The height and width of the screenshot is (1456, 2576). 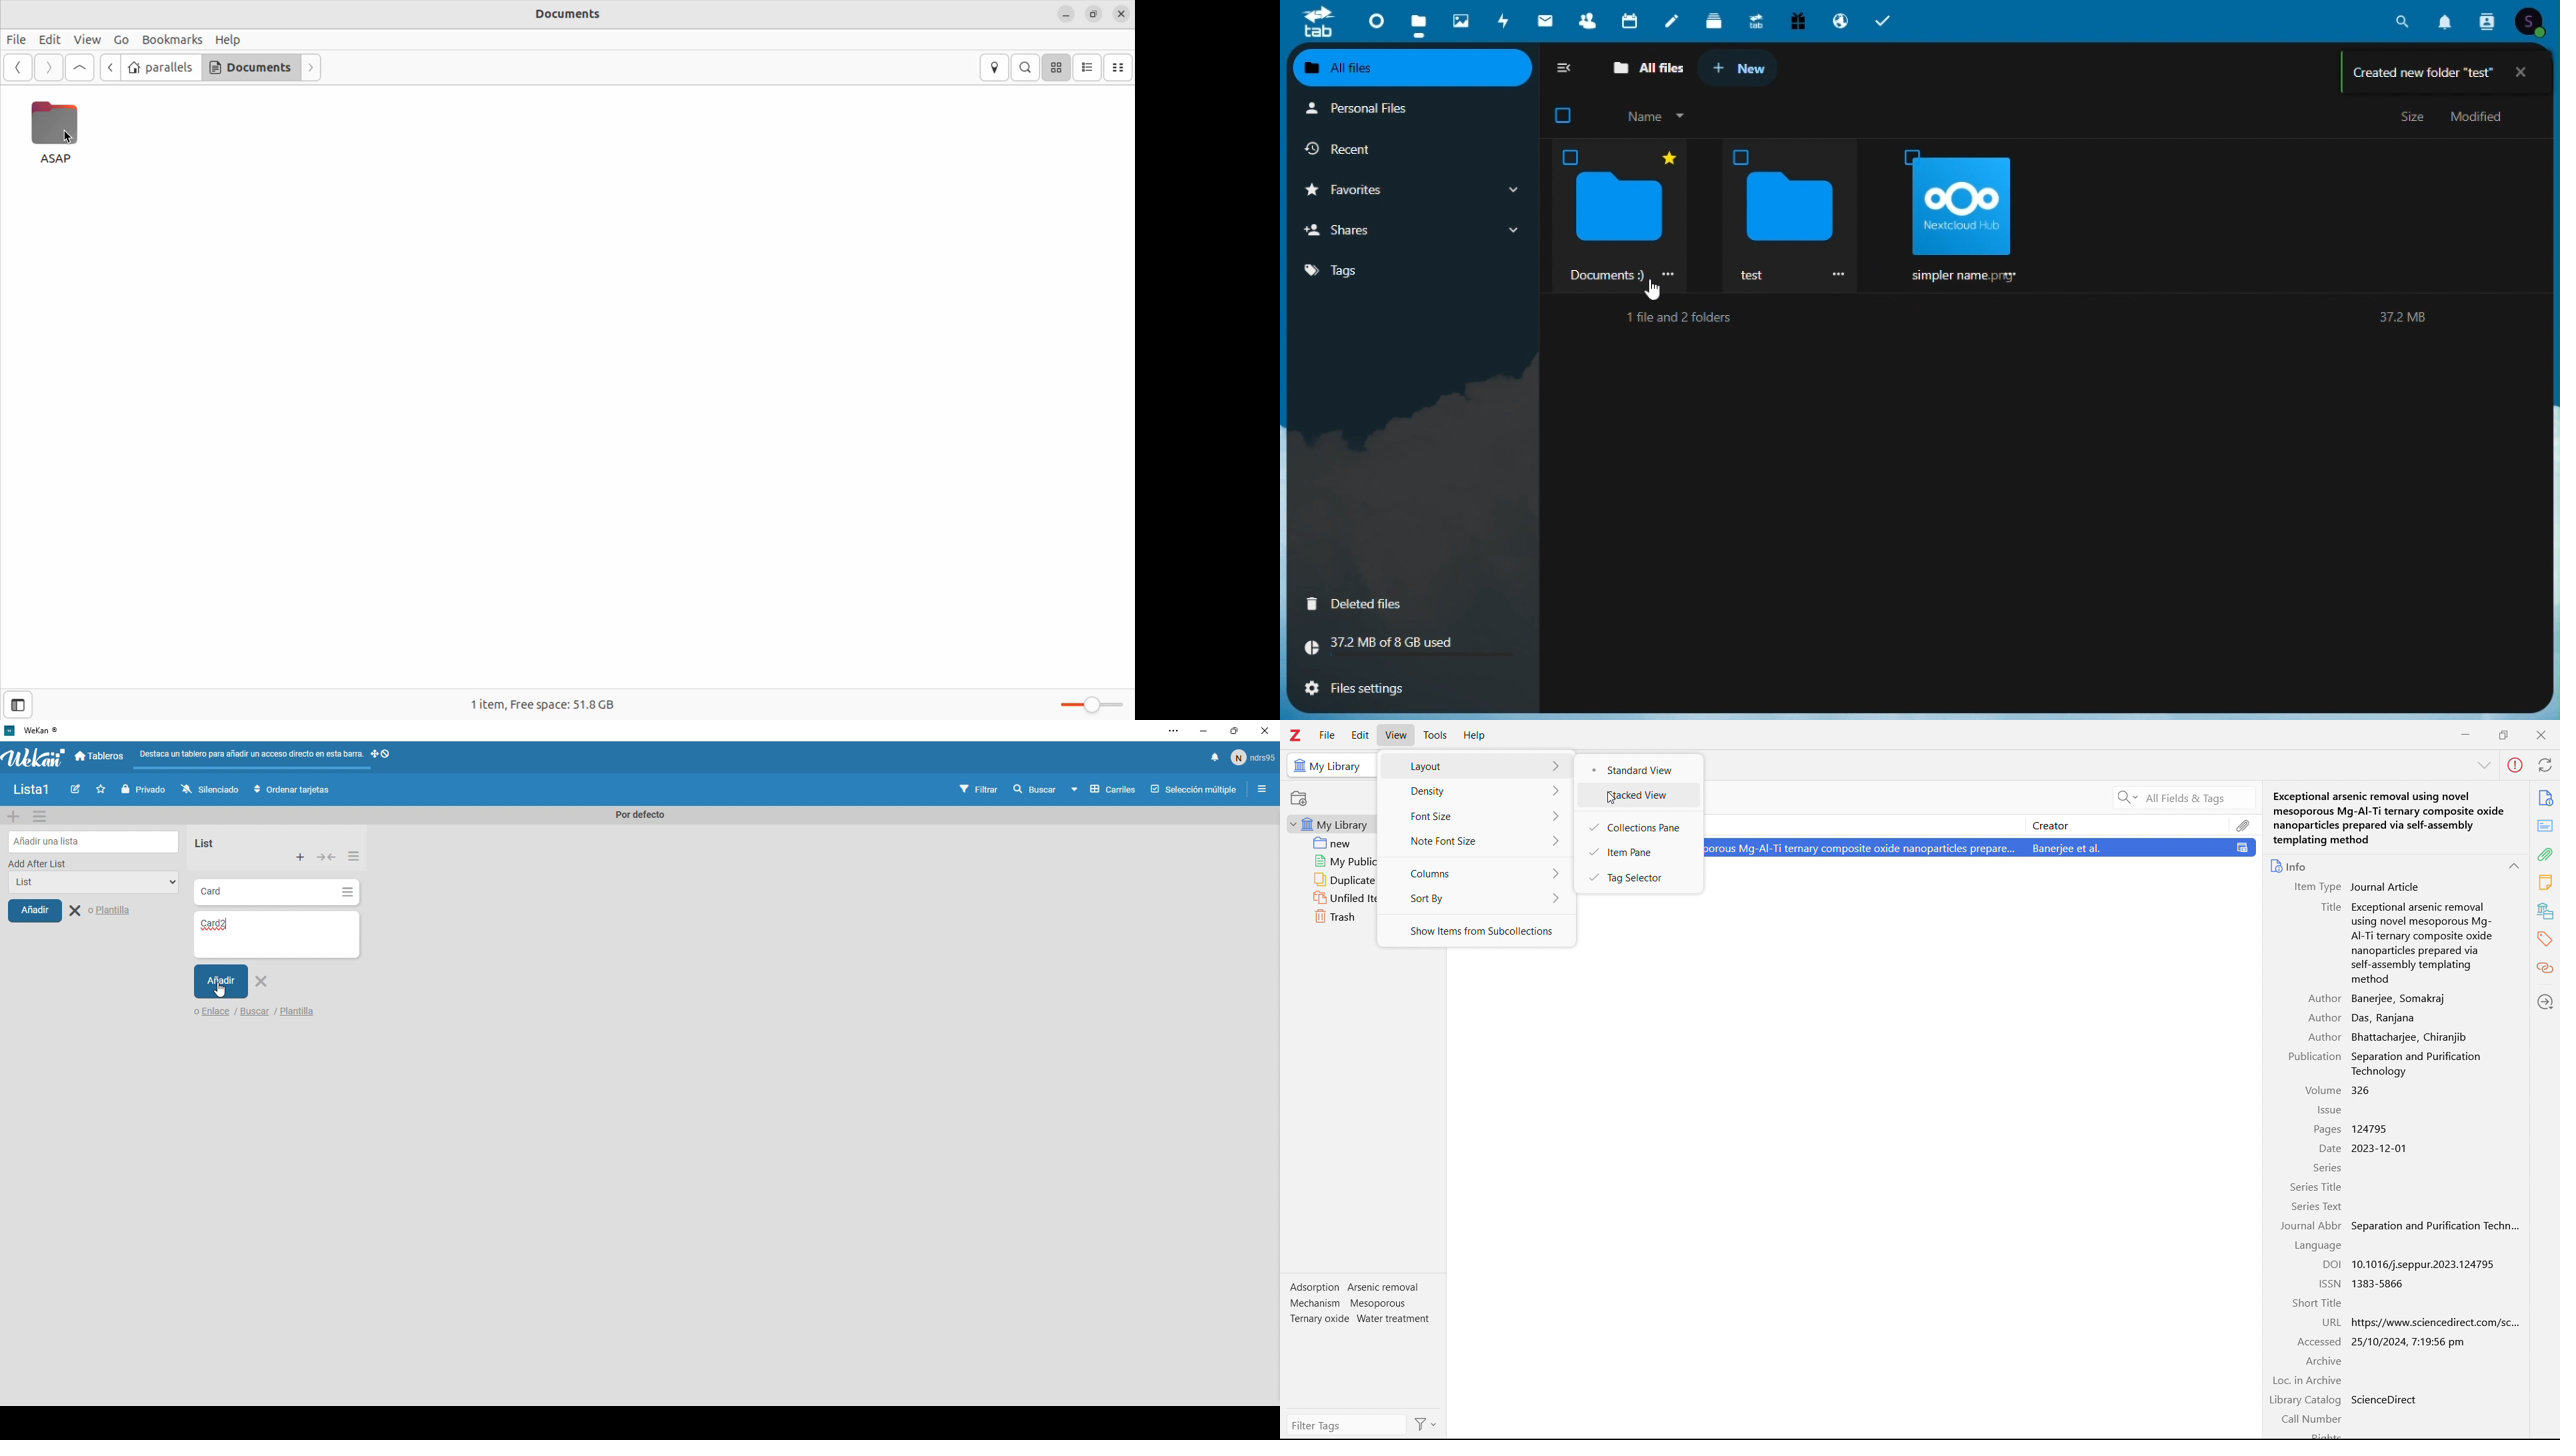 I want to click on Account icon, so click(x=2535, y=20).